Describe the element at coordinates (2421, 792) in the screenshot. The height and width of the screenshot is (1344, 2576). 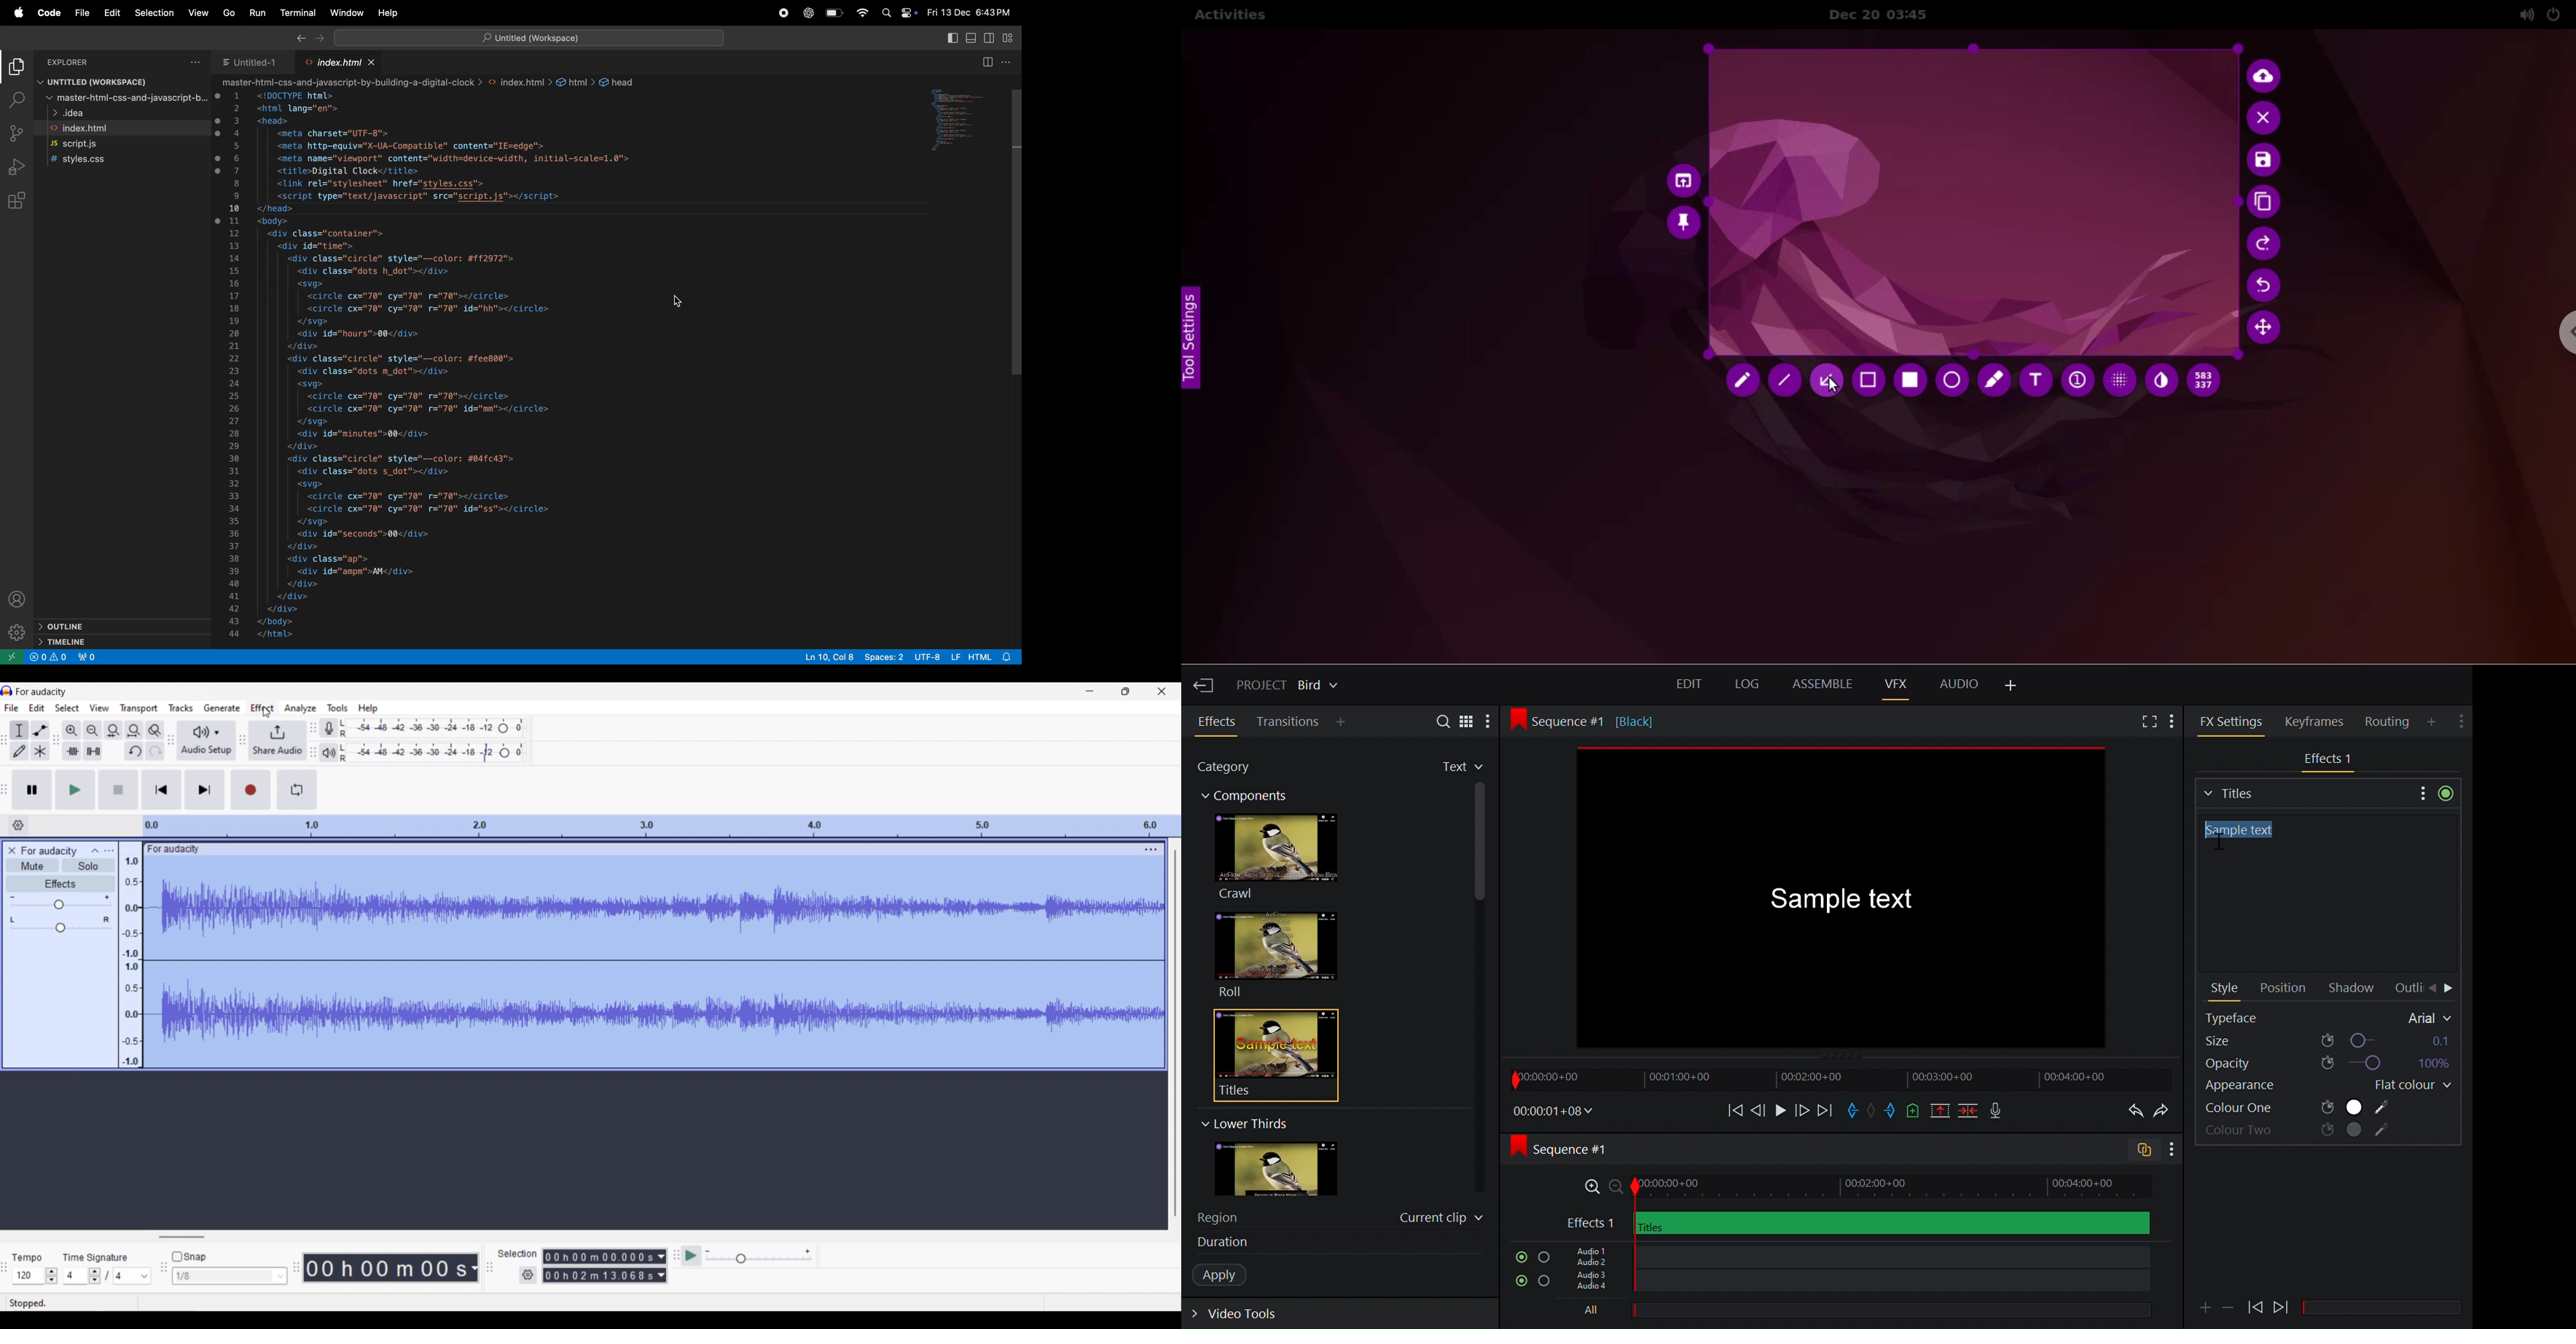
I see `Show settings menu` at that location.